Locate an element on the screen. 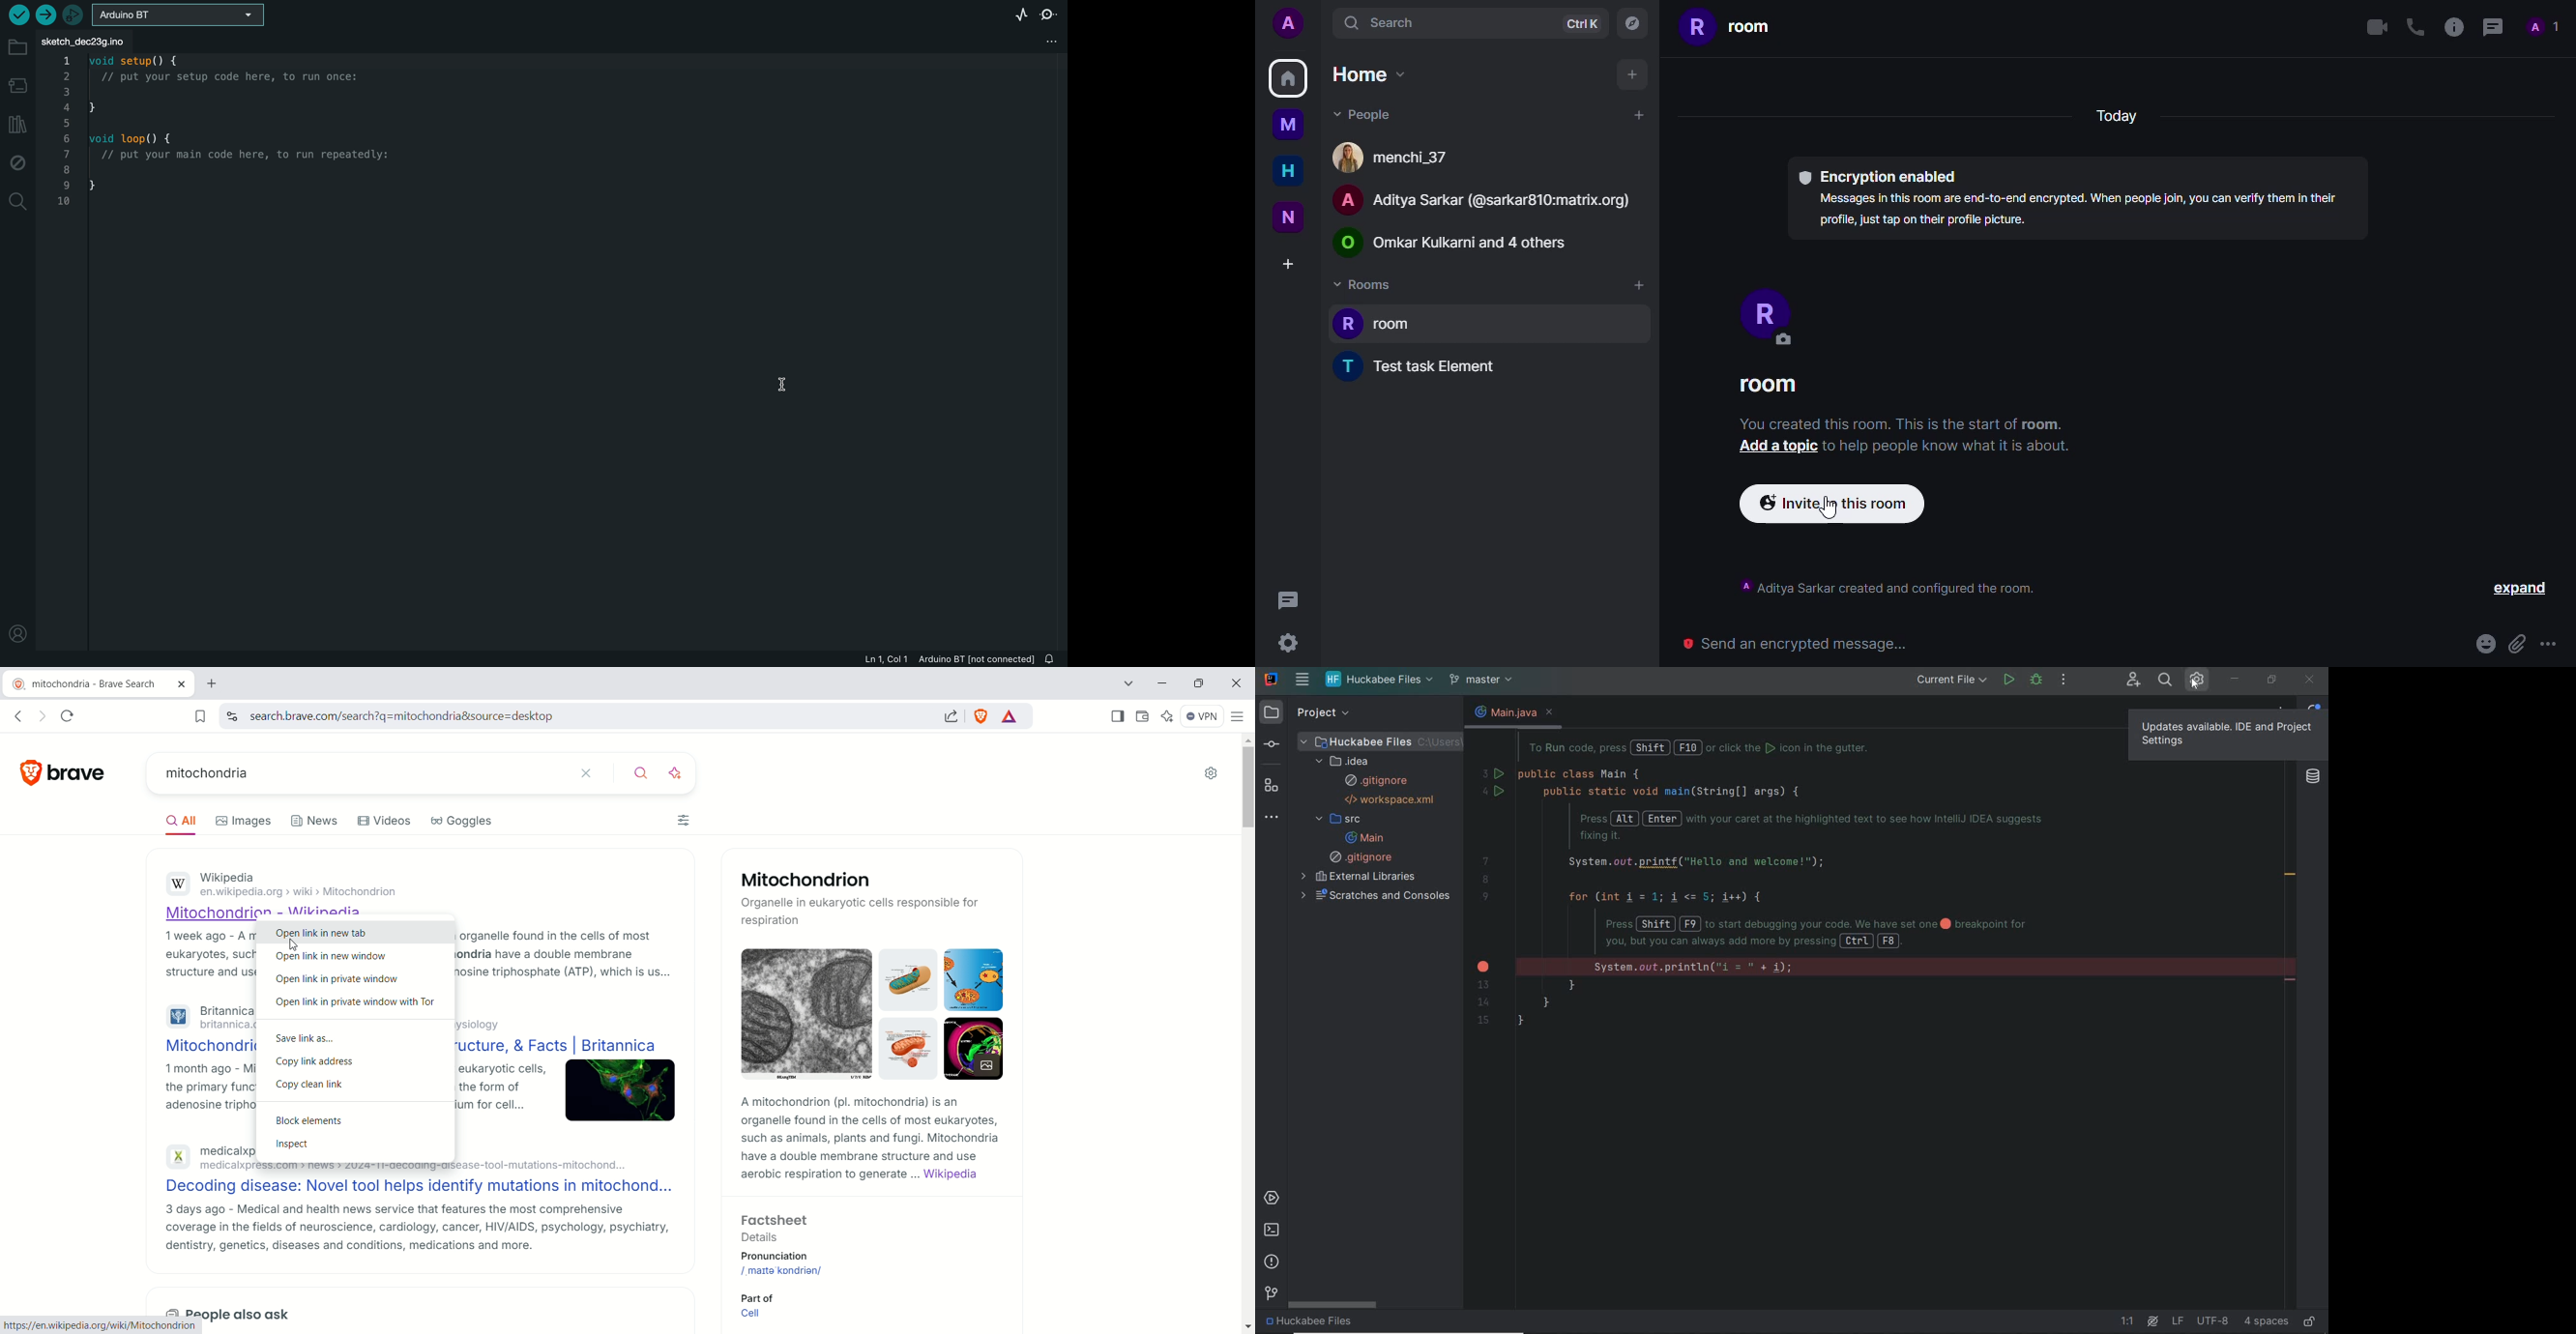 The image size is (2576, 1344). video call is located at coordinates (2374, 27).